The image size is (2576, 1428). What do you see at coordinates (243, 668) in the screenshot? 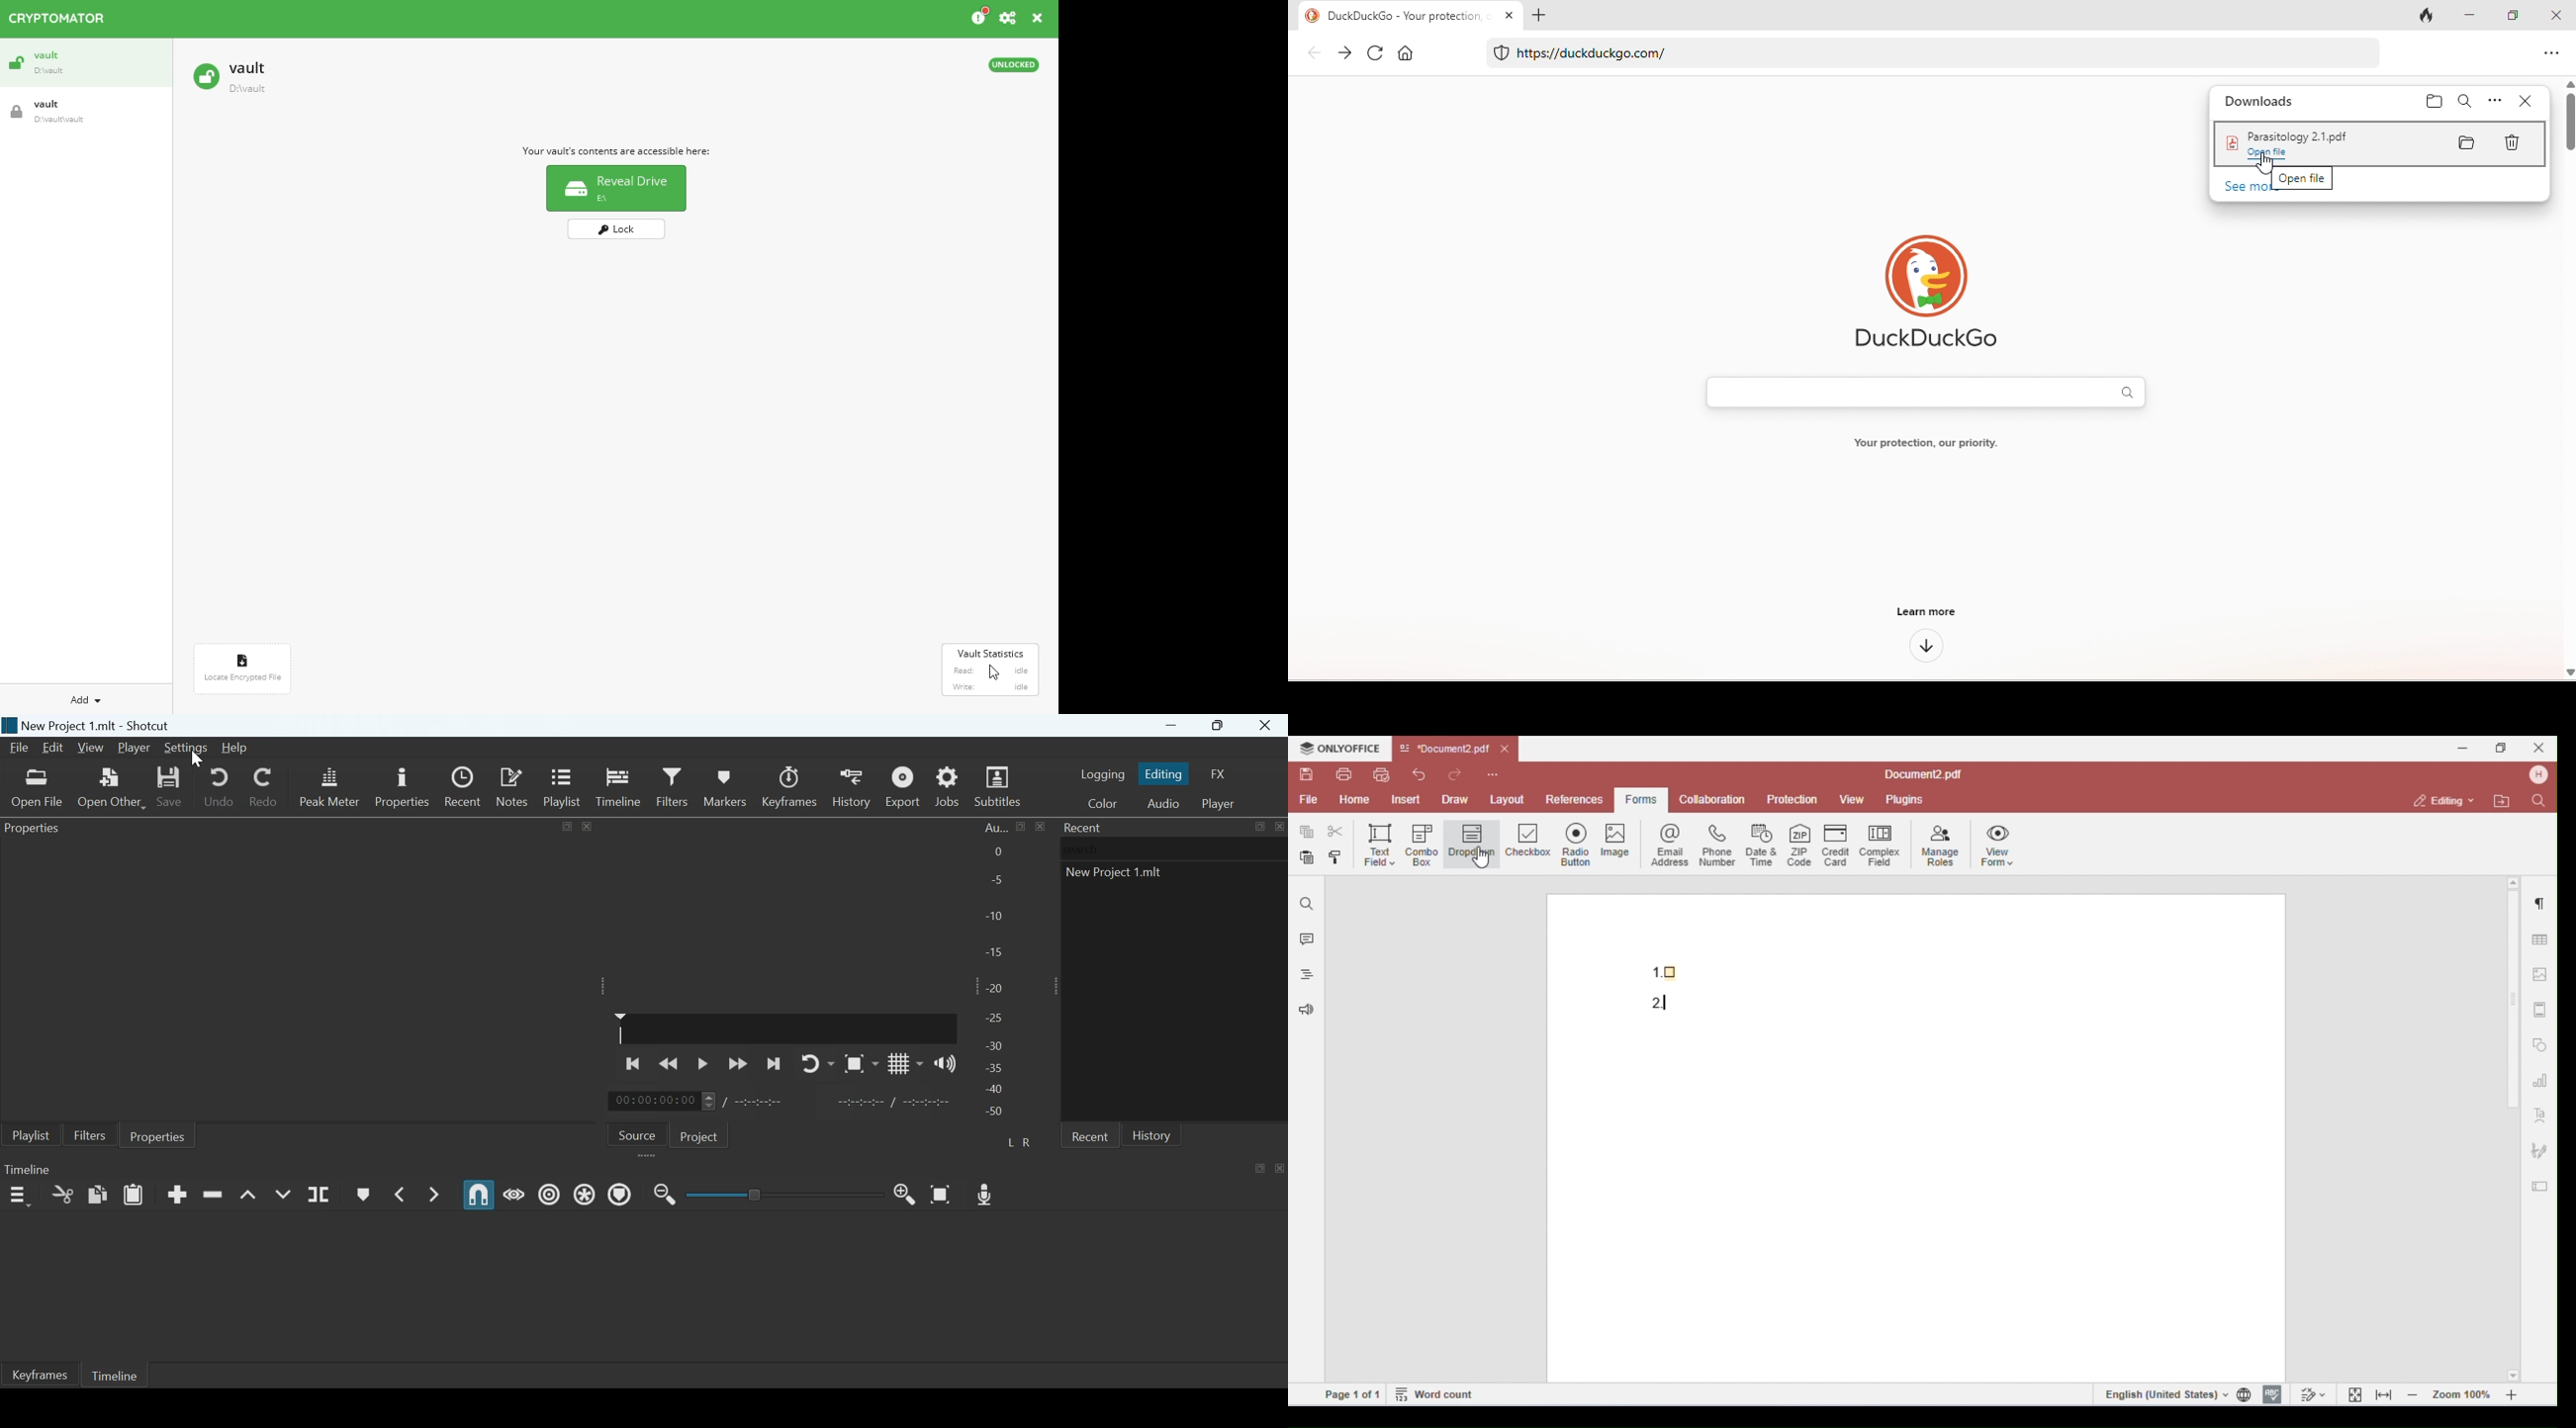
I see `locate encrypted file` at bounding box center [243, 668].